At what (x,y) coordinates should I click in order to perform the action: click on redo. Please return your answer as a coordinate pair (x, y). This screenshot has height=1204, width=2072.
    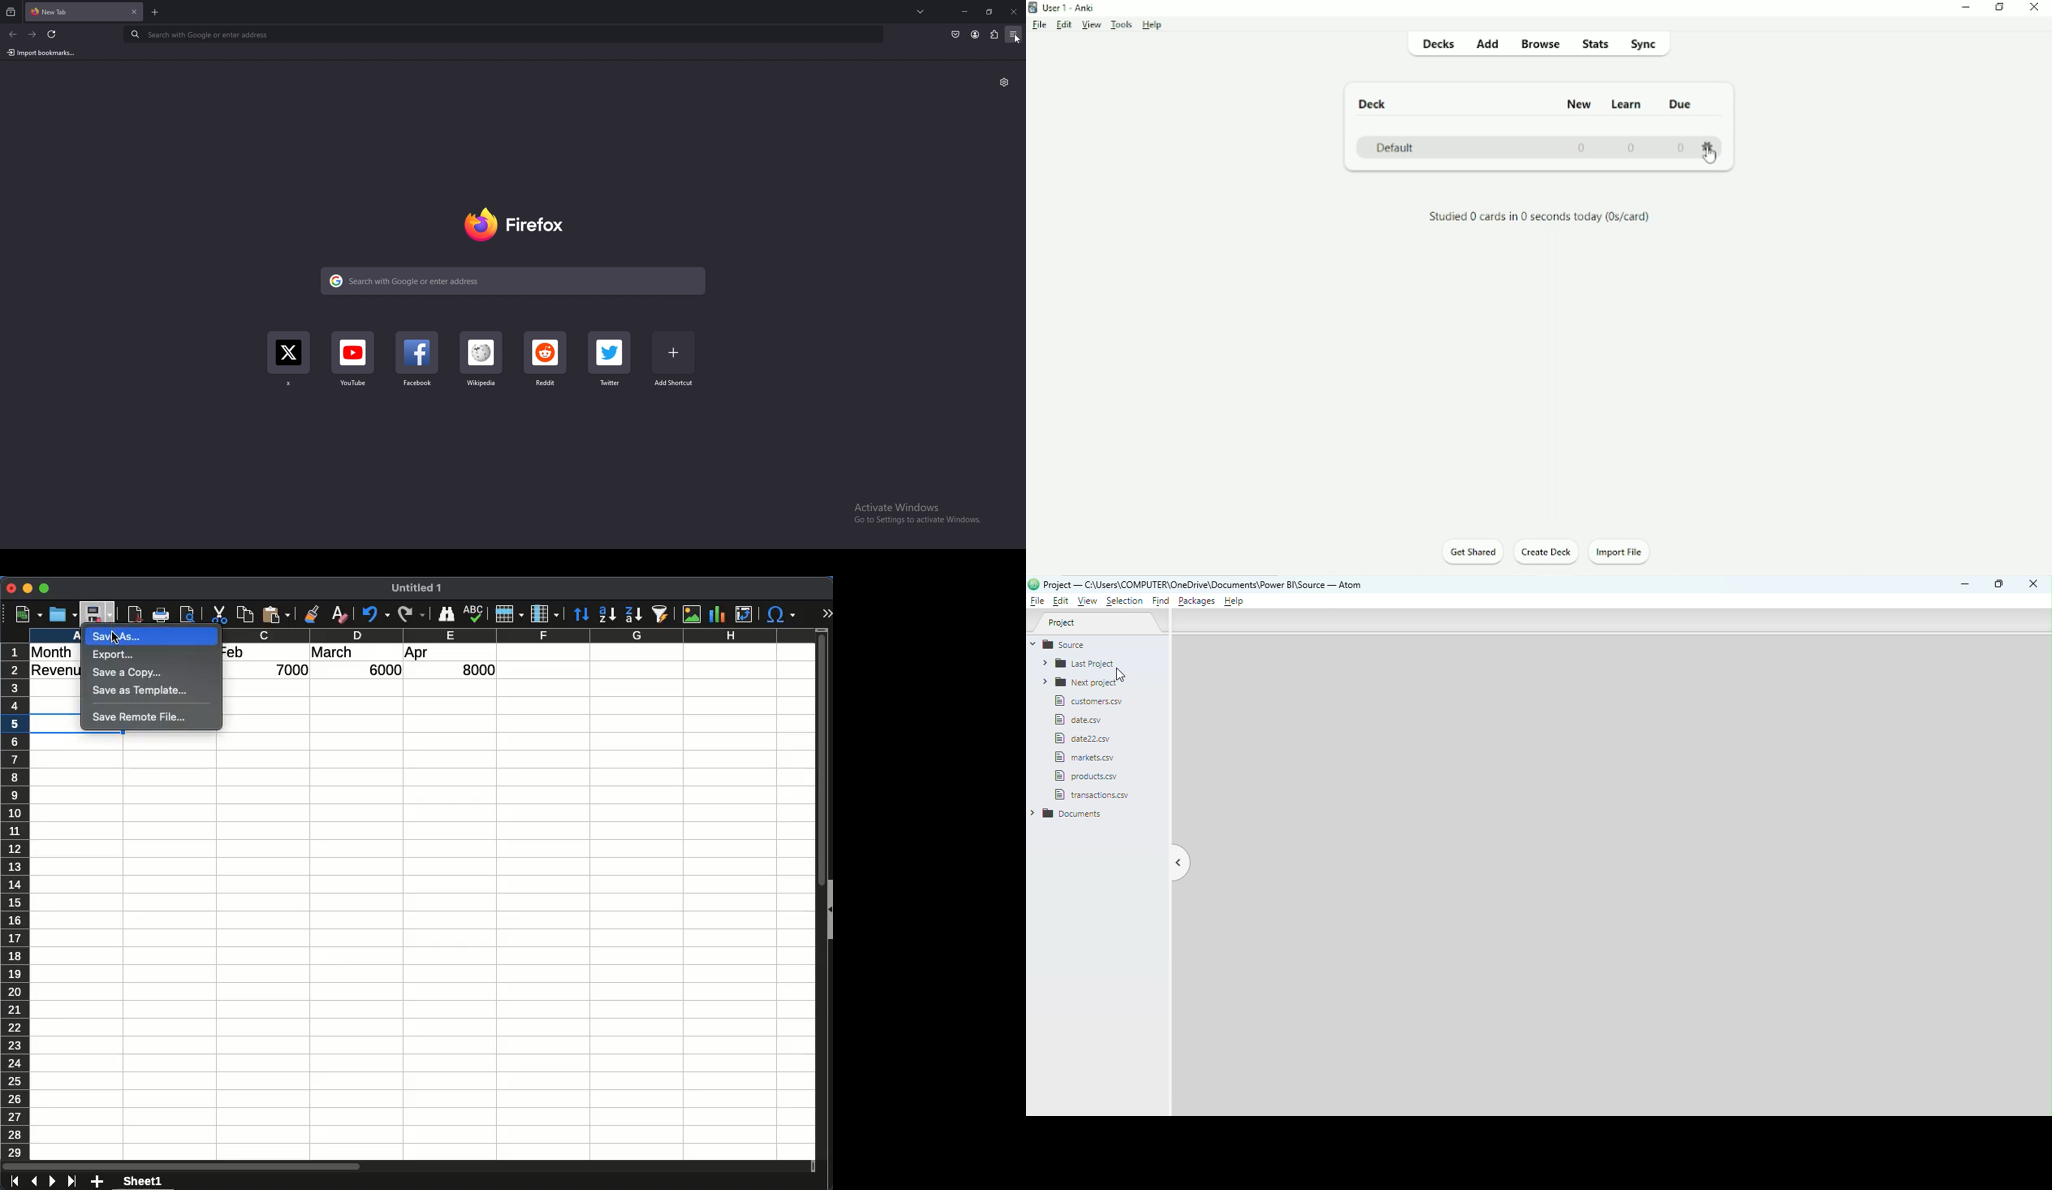
    Looking at the image, I should click on (410, 614).